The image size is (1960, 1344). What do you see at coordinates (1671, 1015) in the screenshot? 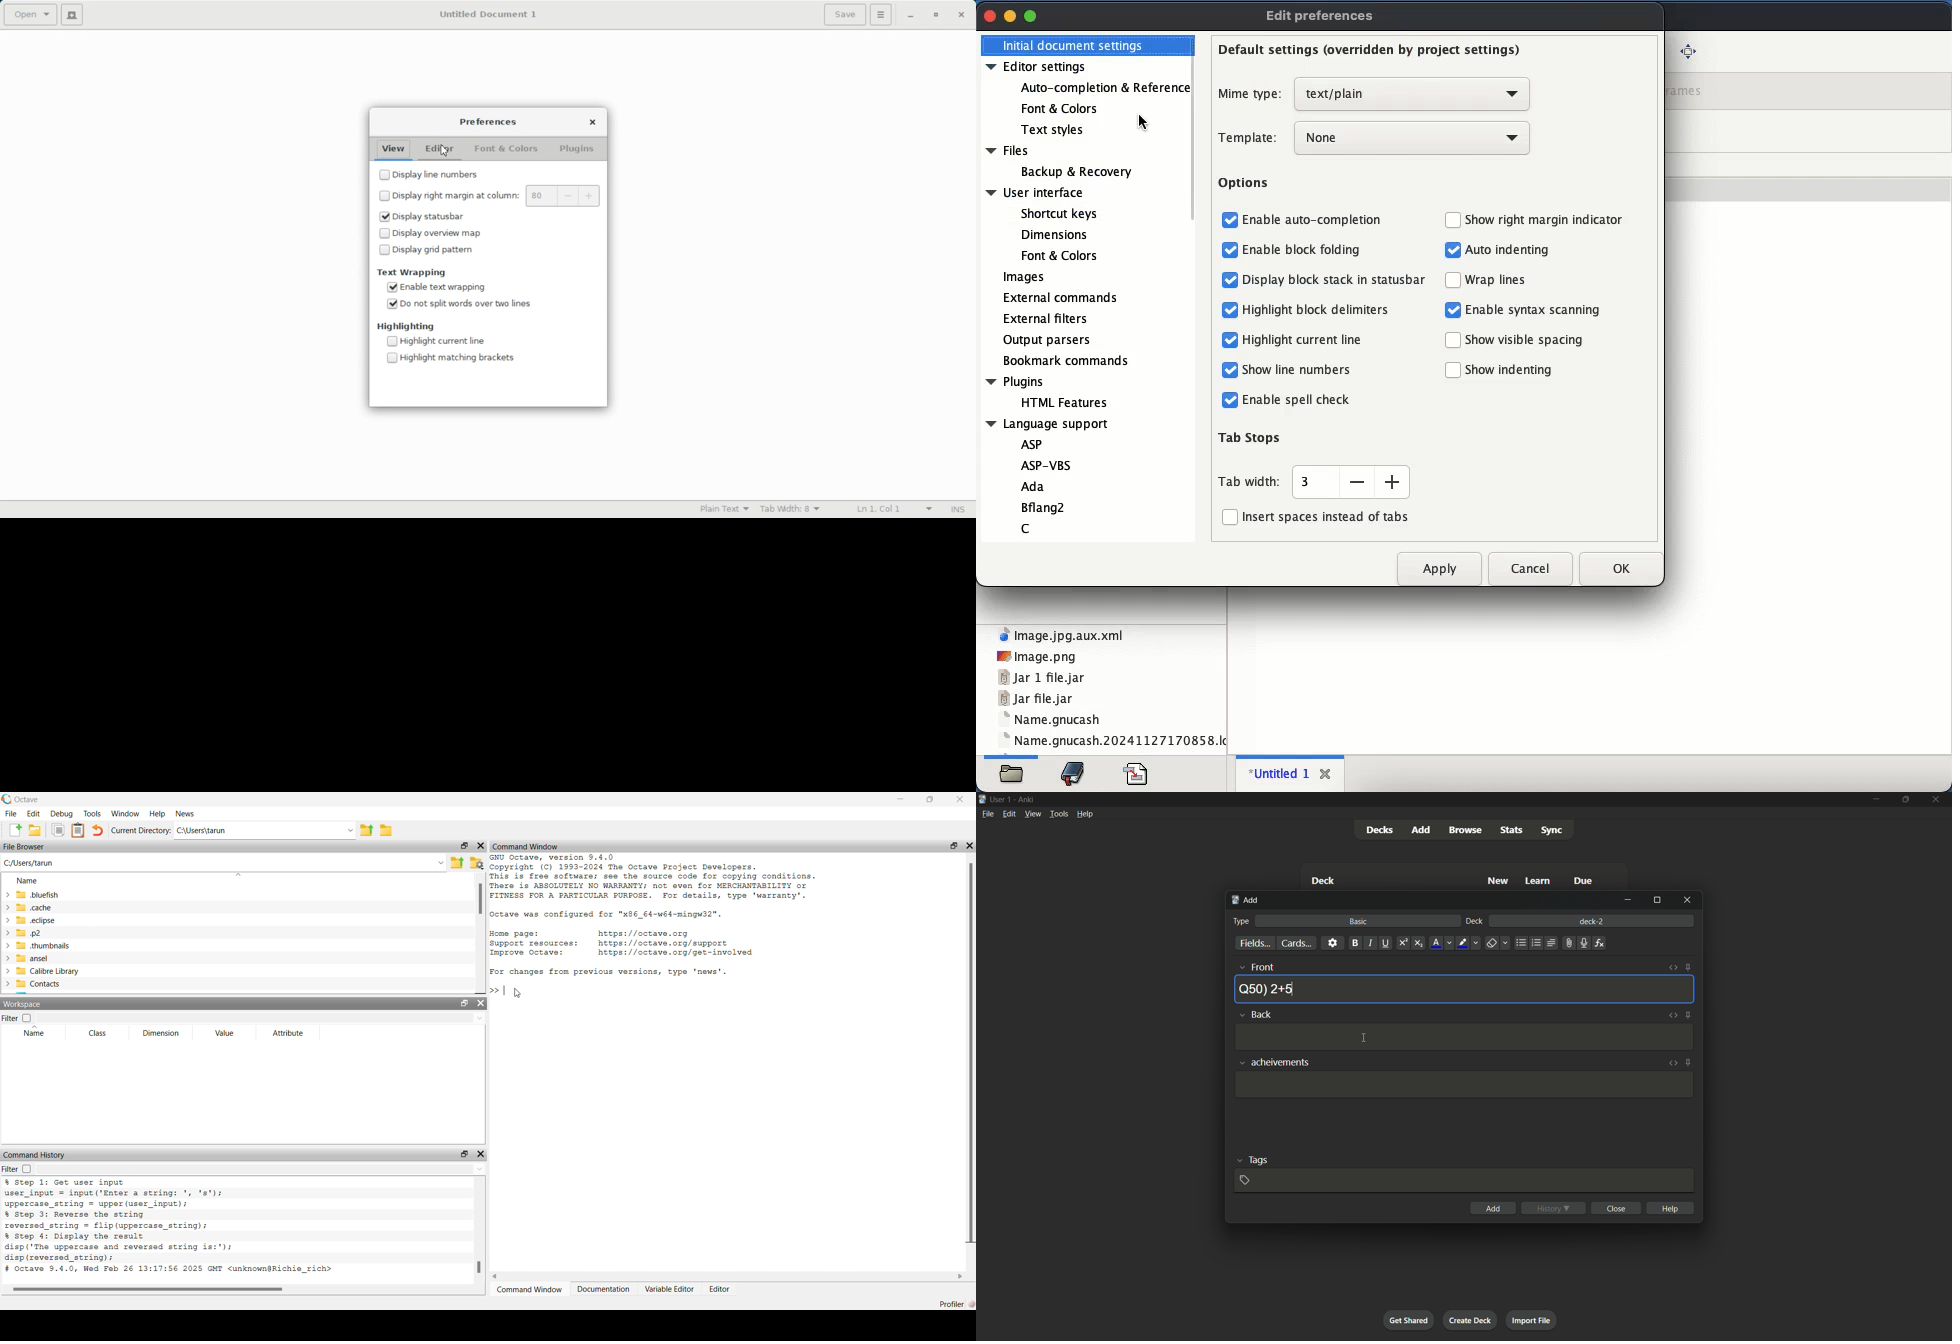
I see `toggle html editor` at bounding box center [1671, 1015].